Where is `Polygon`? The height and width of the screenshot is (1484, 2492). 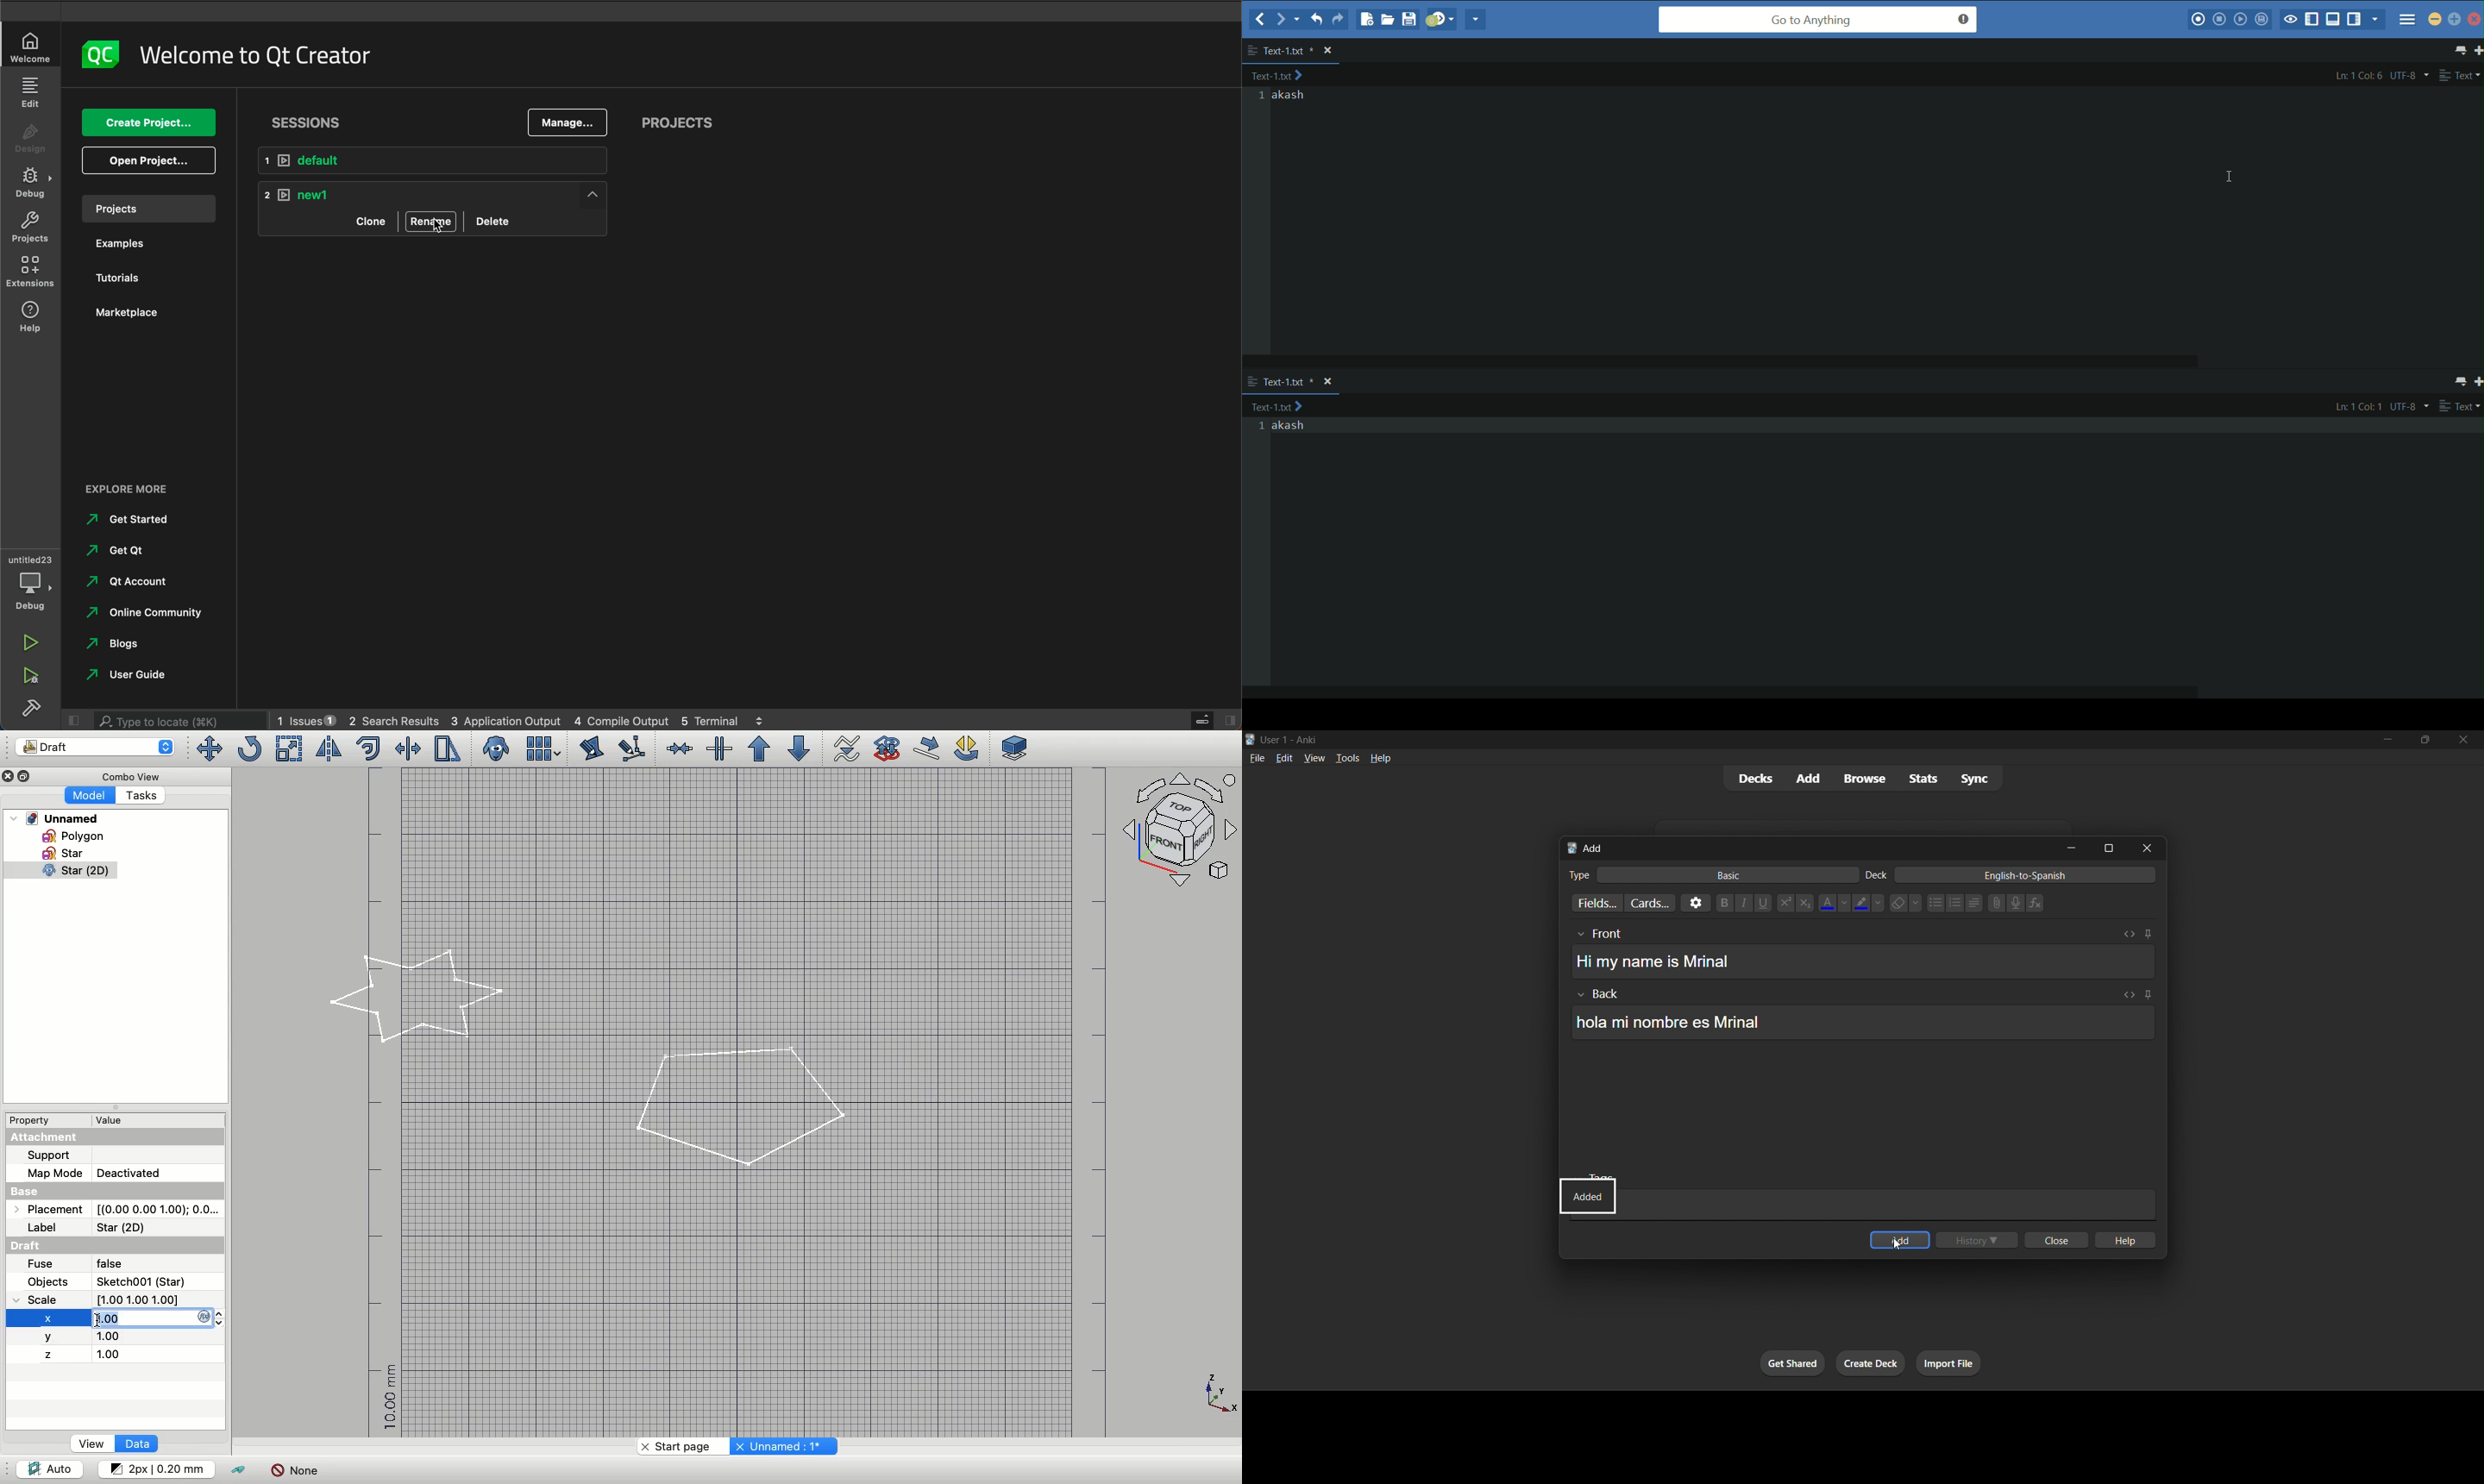 Polygon is located at coordinates (739, 1109).